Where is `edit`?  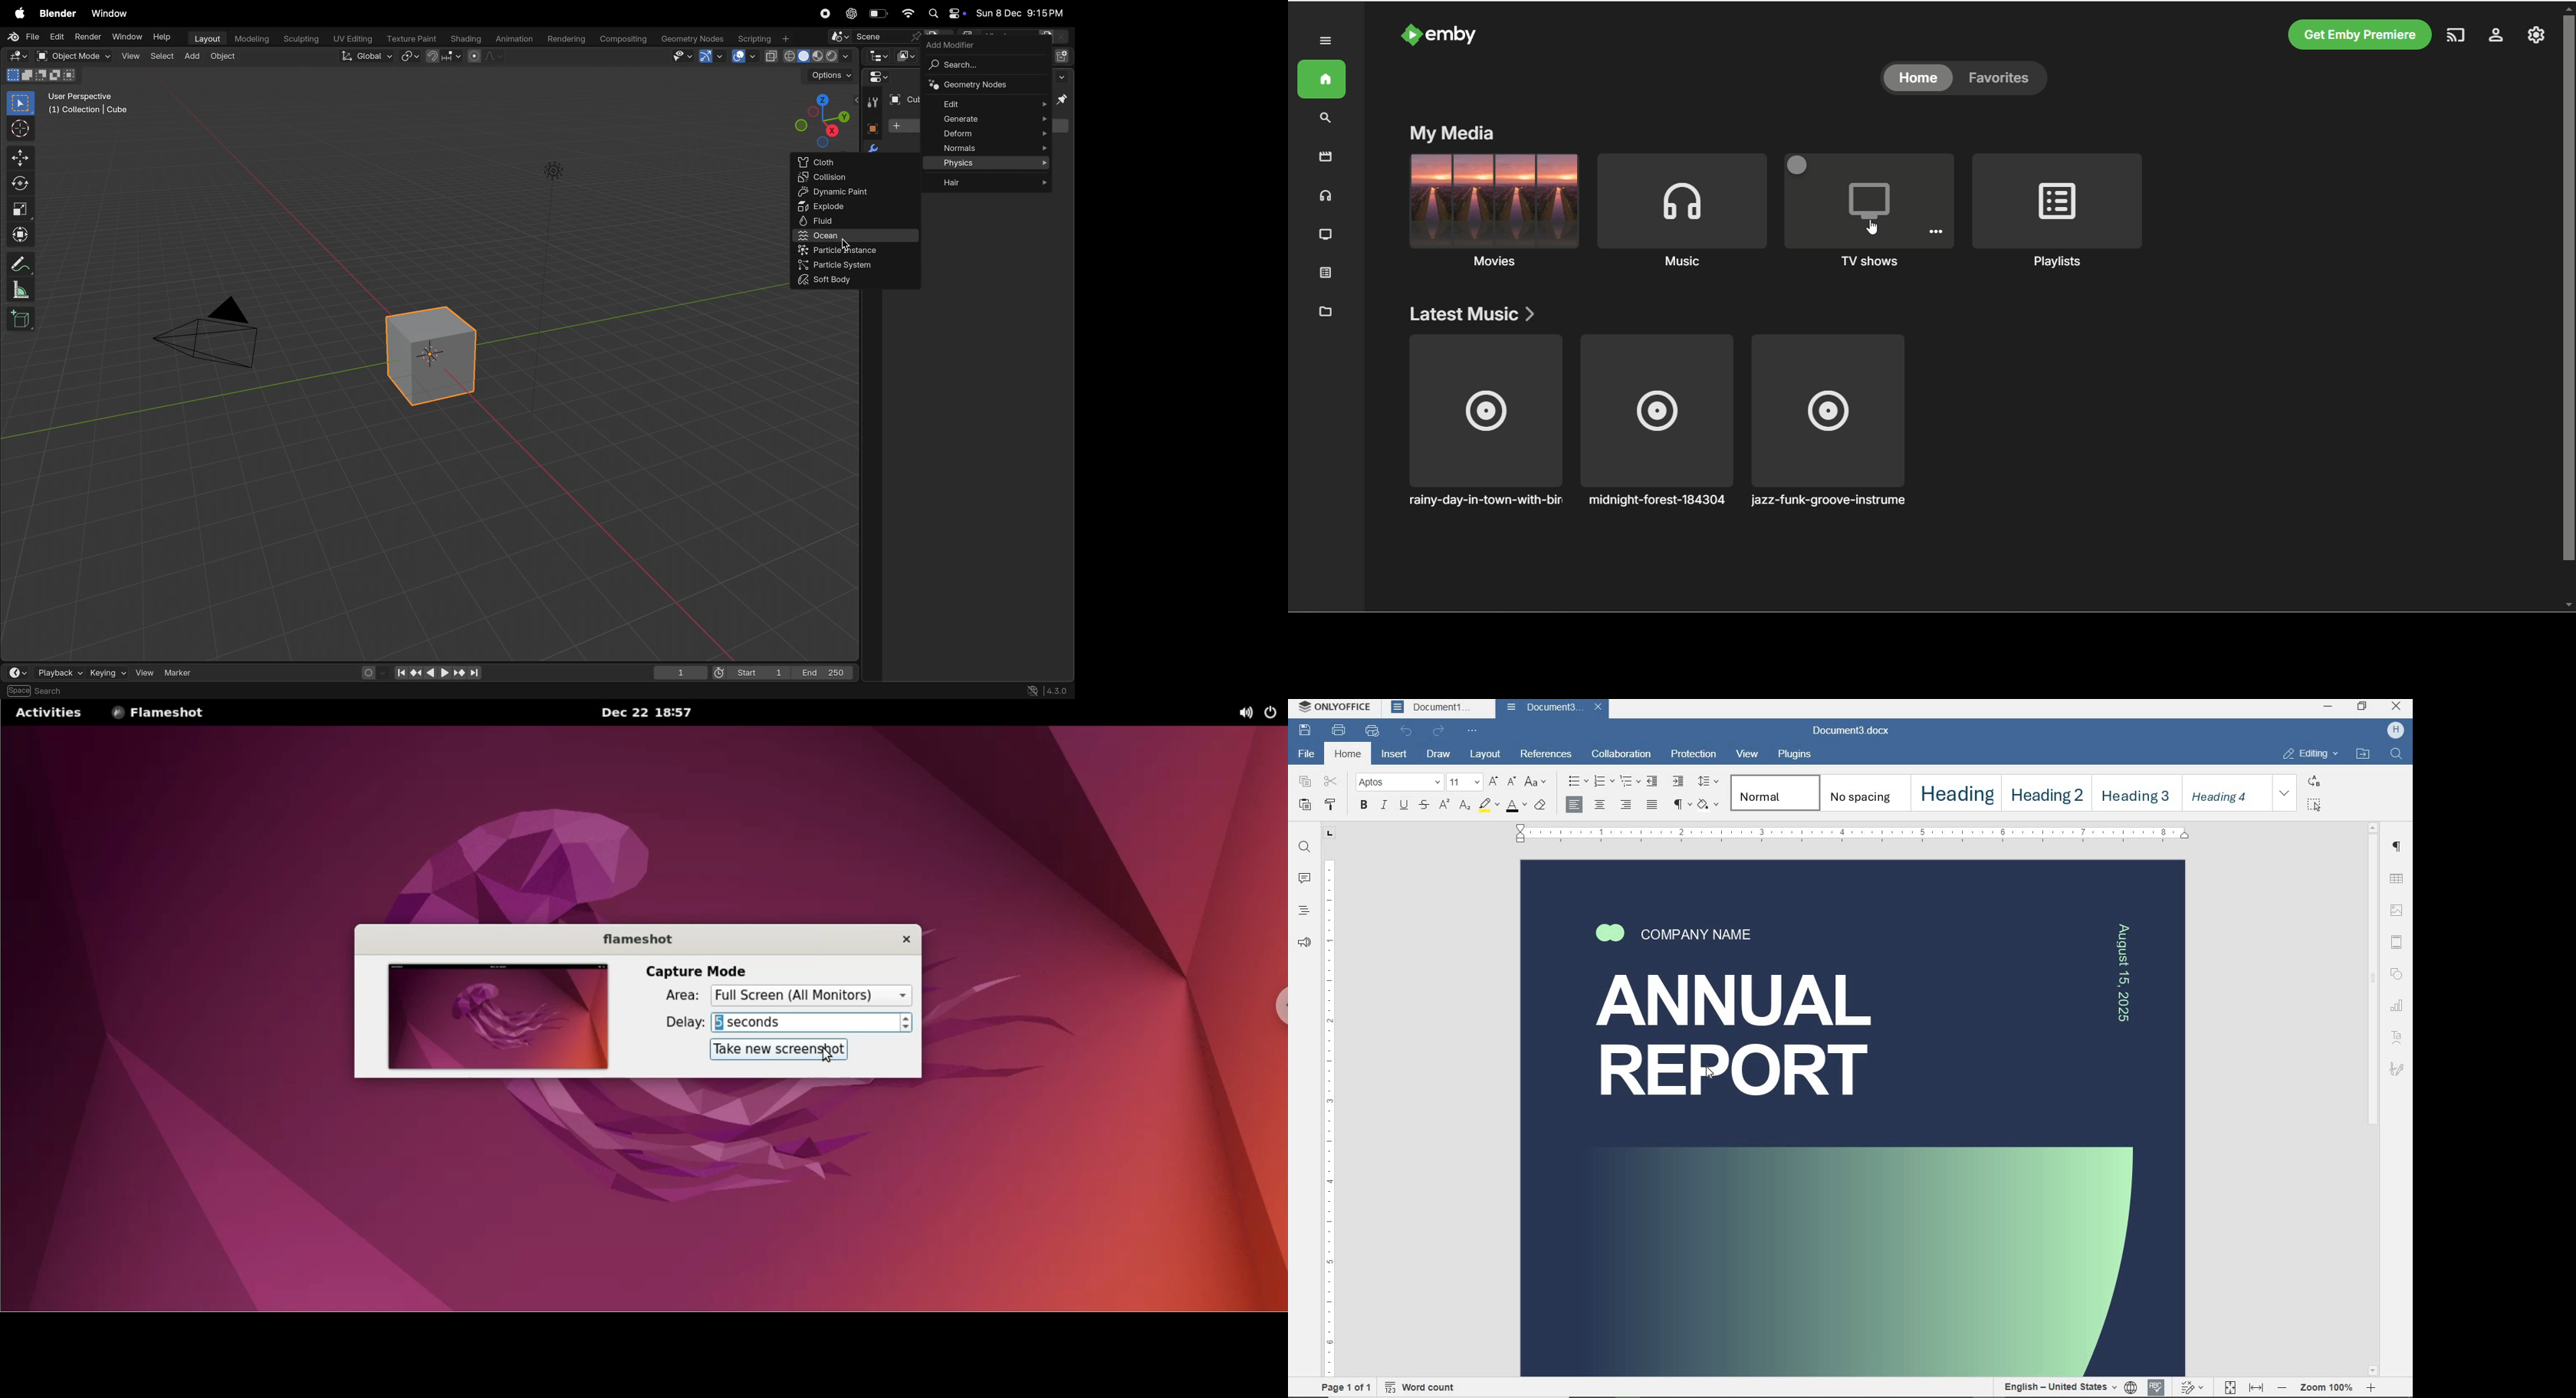 edit is located at coordinates (56, 37).